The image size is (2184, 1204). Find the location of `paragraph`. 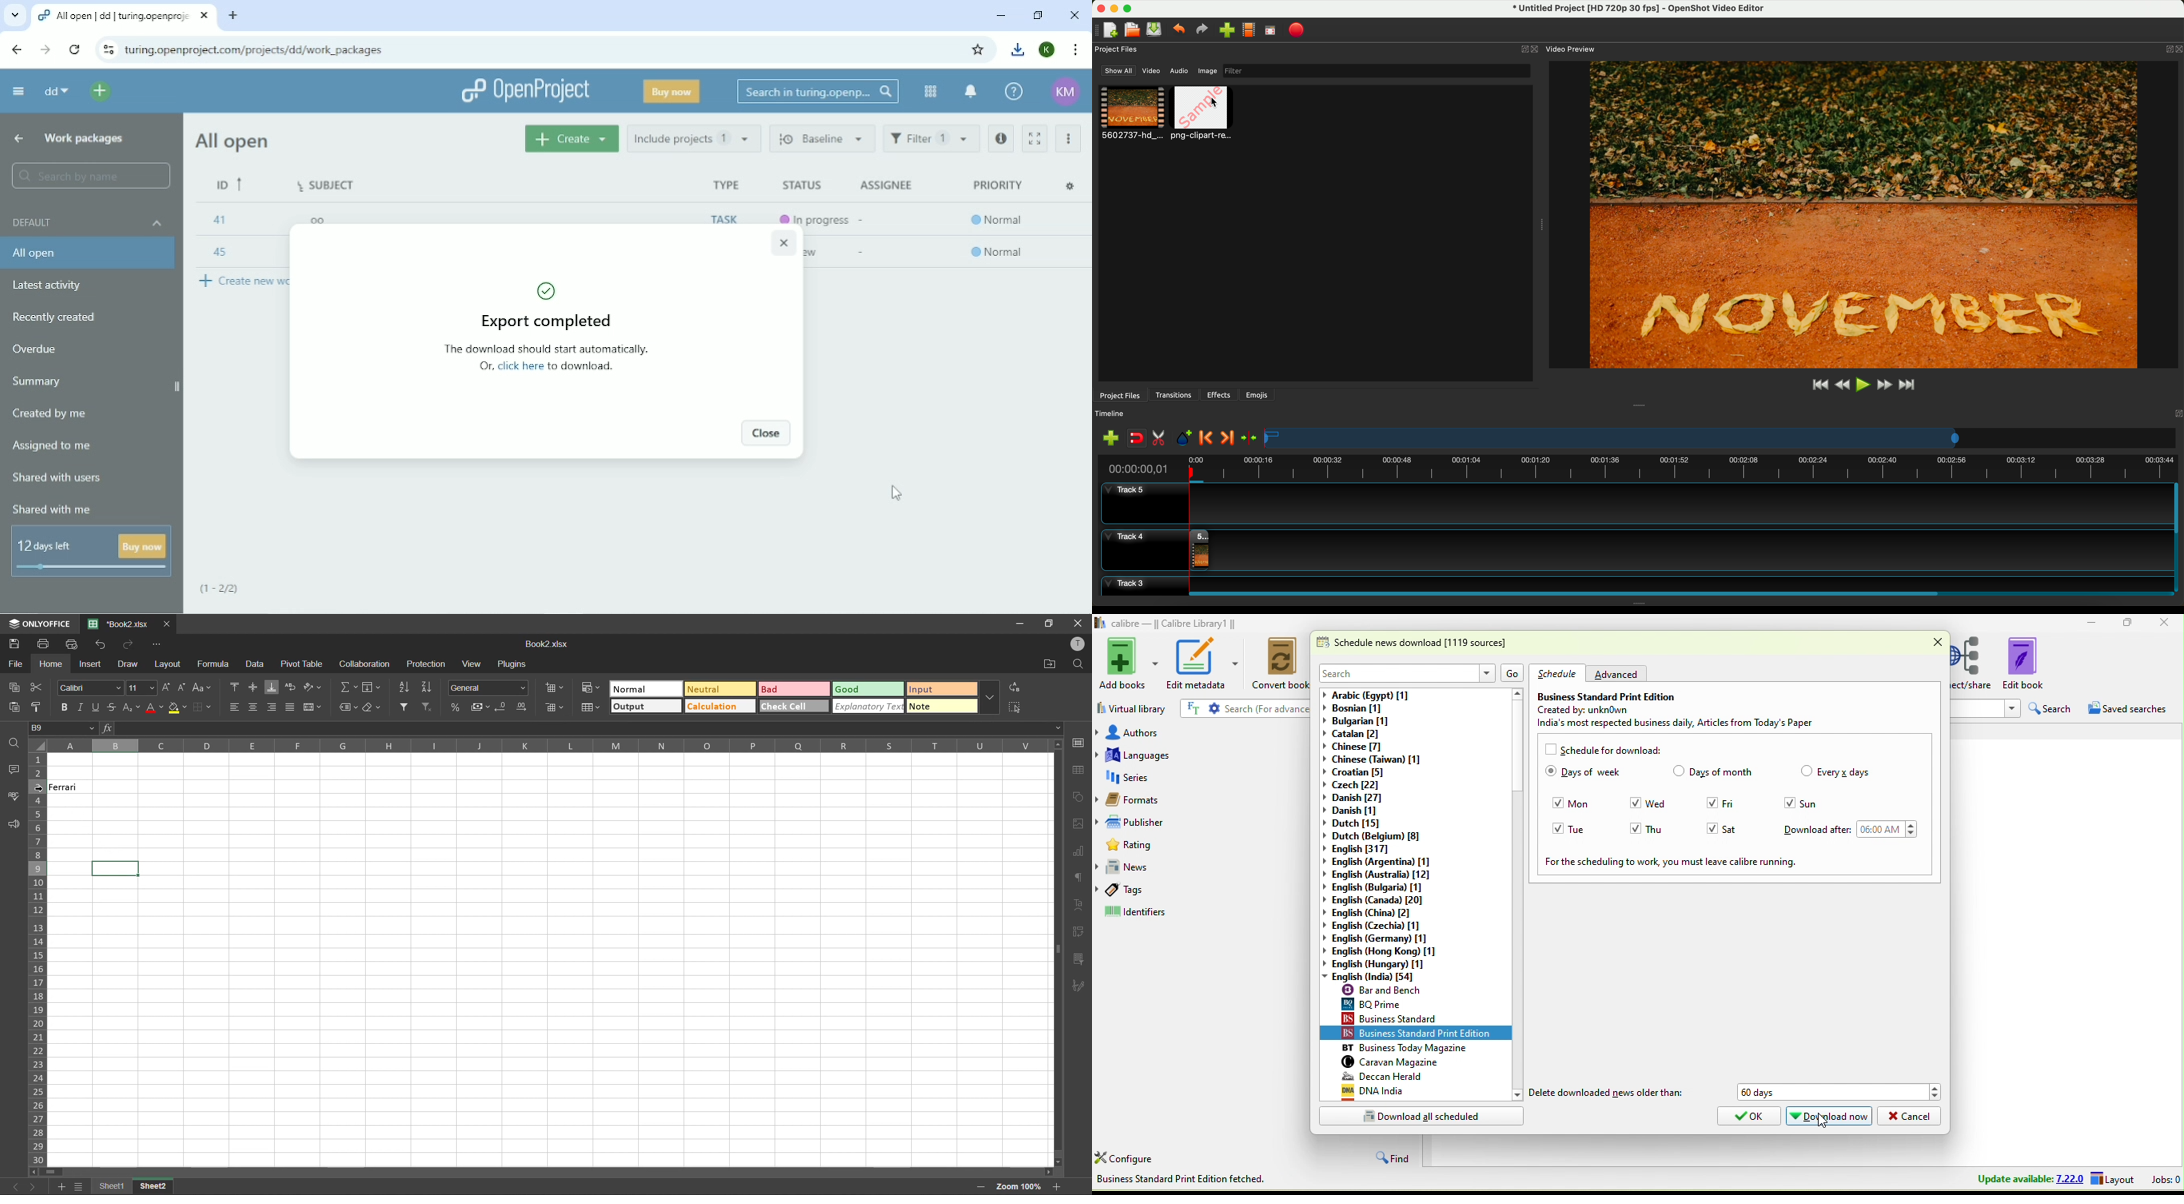

paragraph is located at coordinates (1081, 879).